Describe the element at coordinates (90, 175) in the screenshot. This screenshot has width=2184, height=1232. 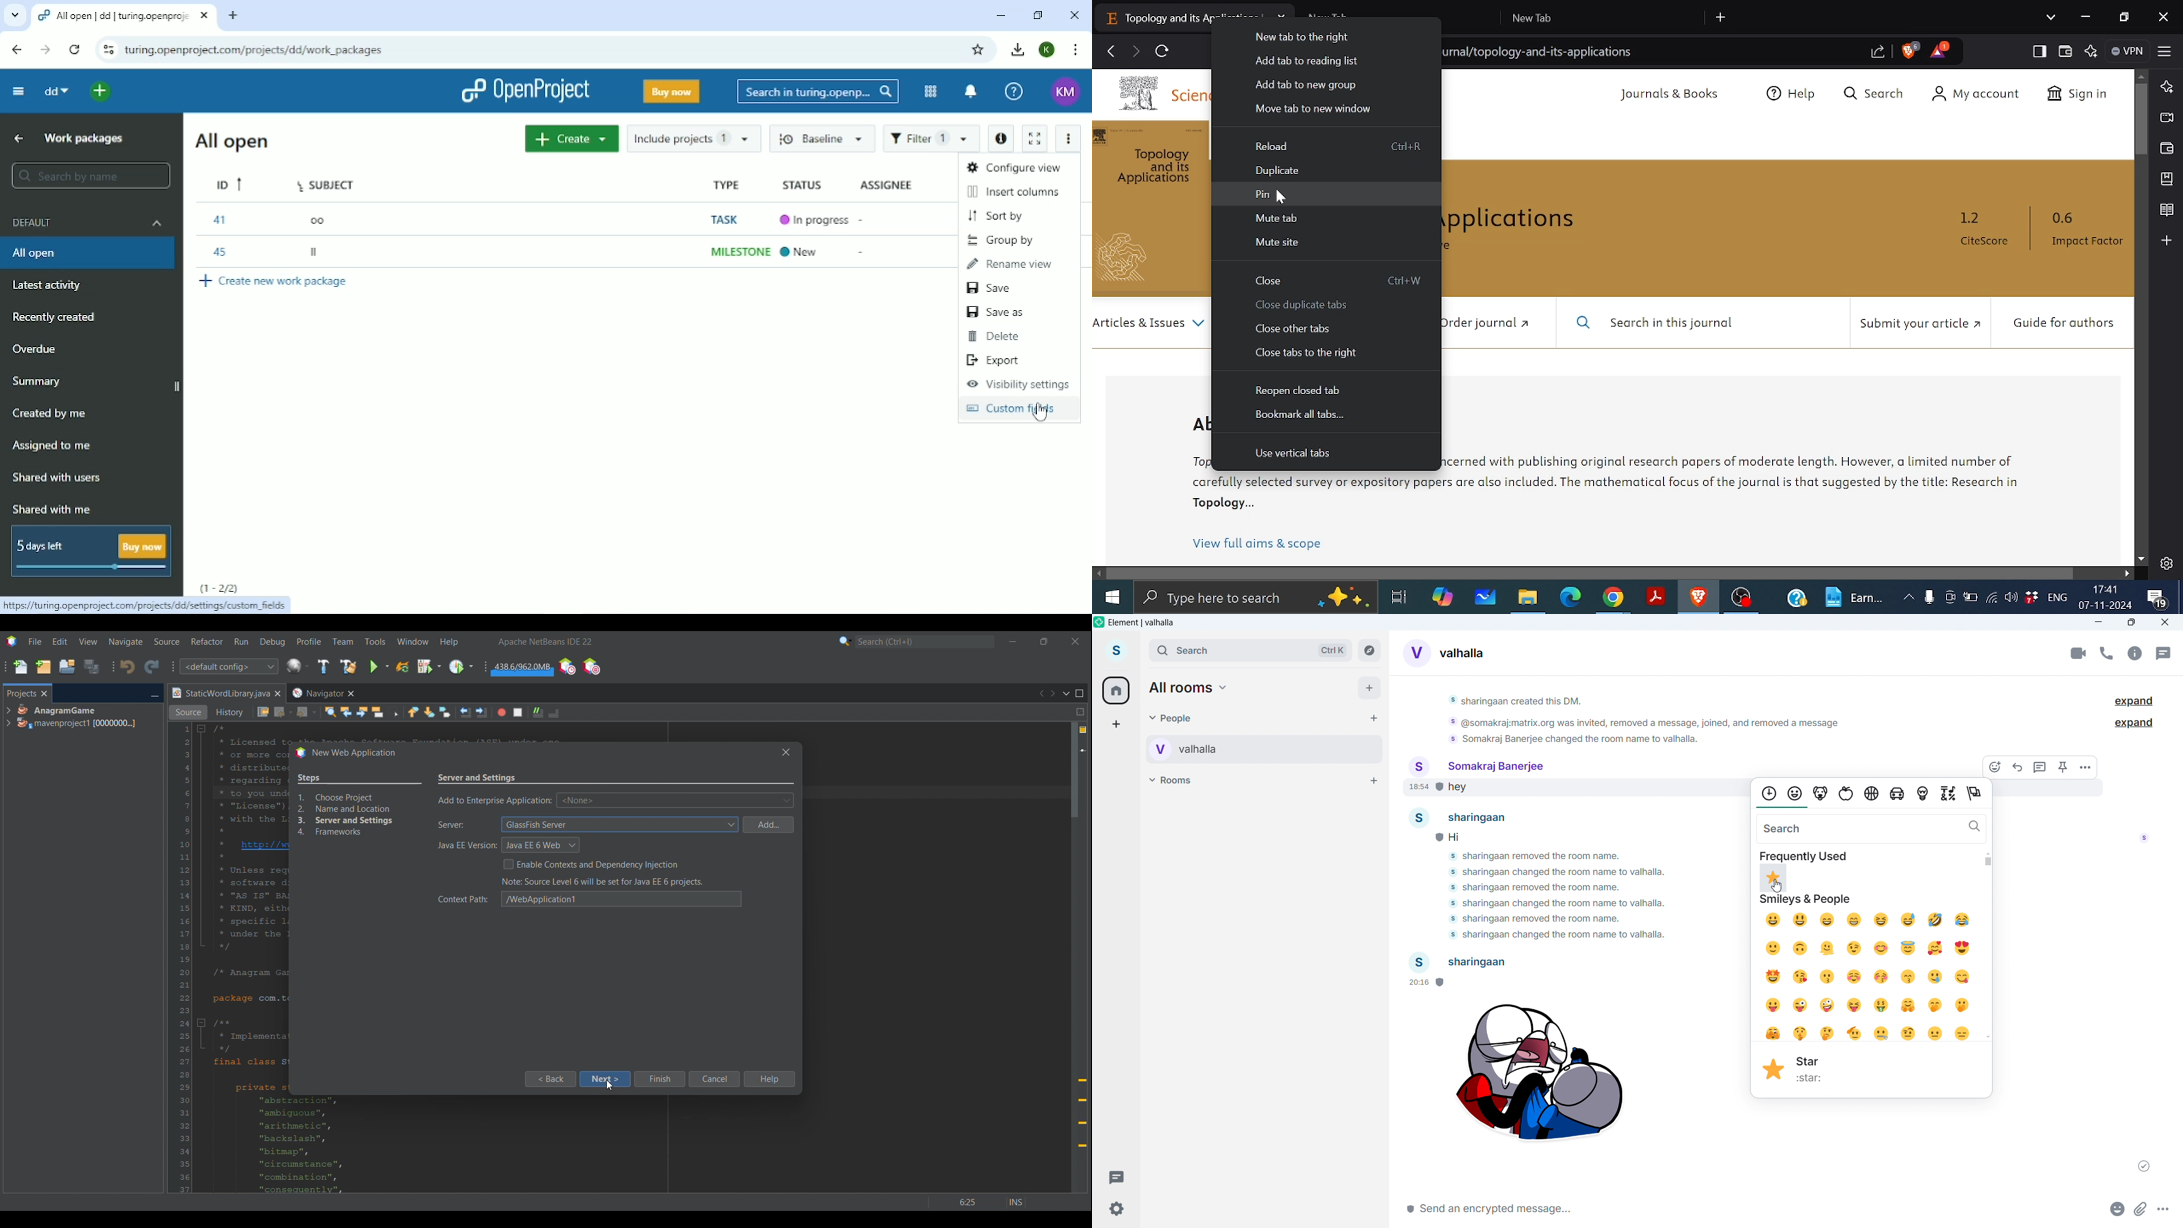
I see `Search by name` at that location.